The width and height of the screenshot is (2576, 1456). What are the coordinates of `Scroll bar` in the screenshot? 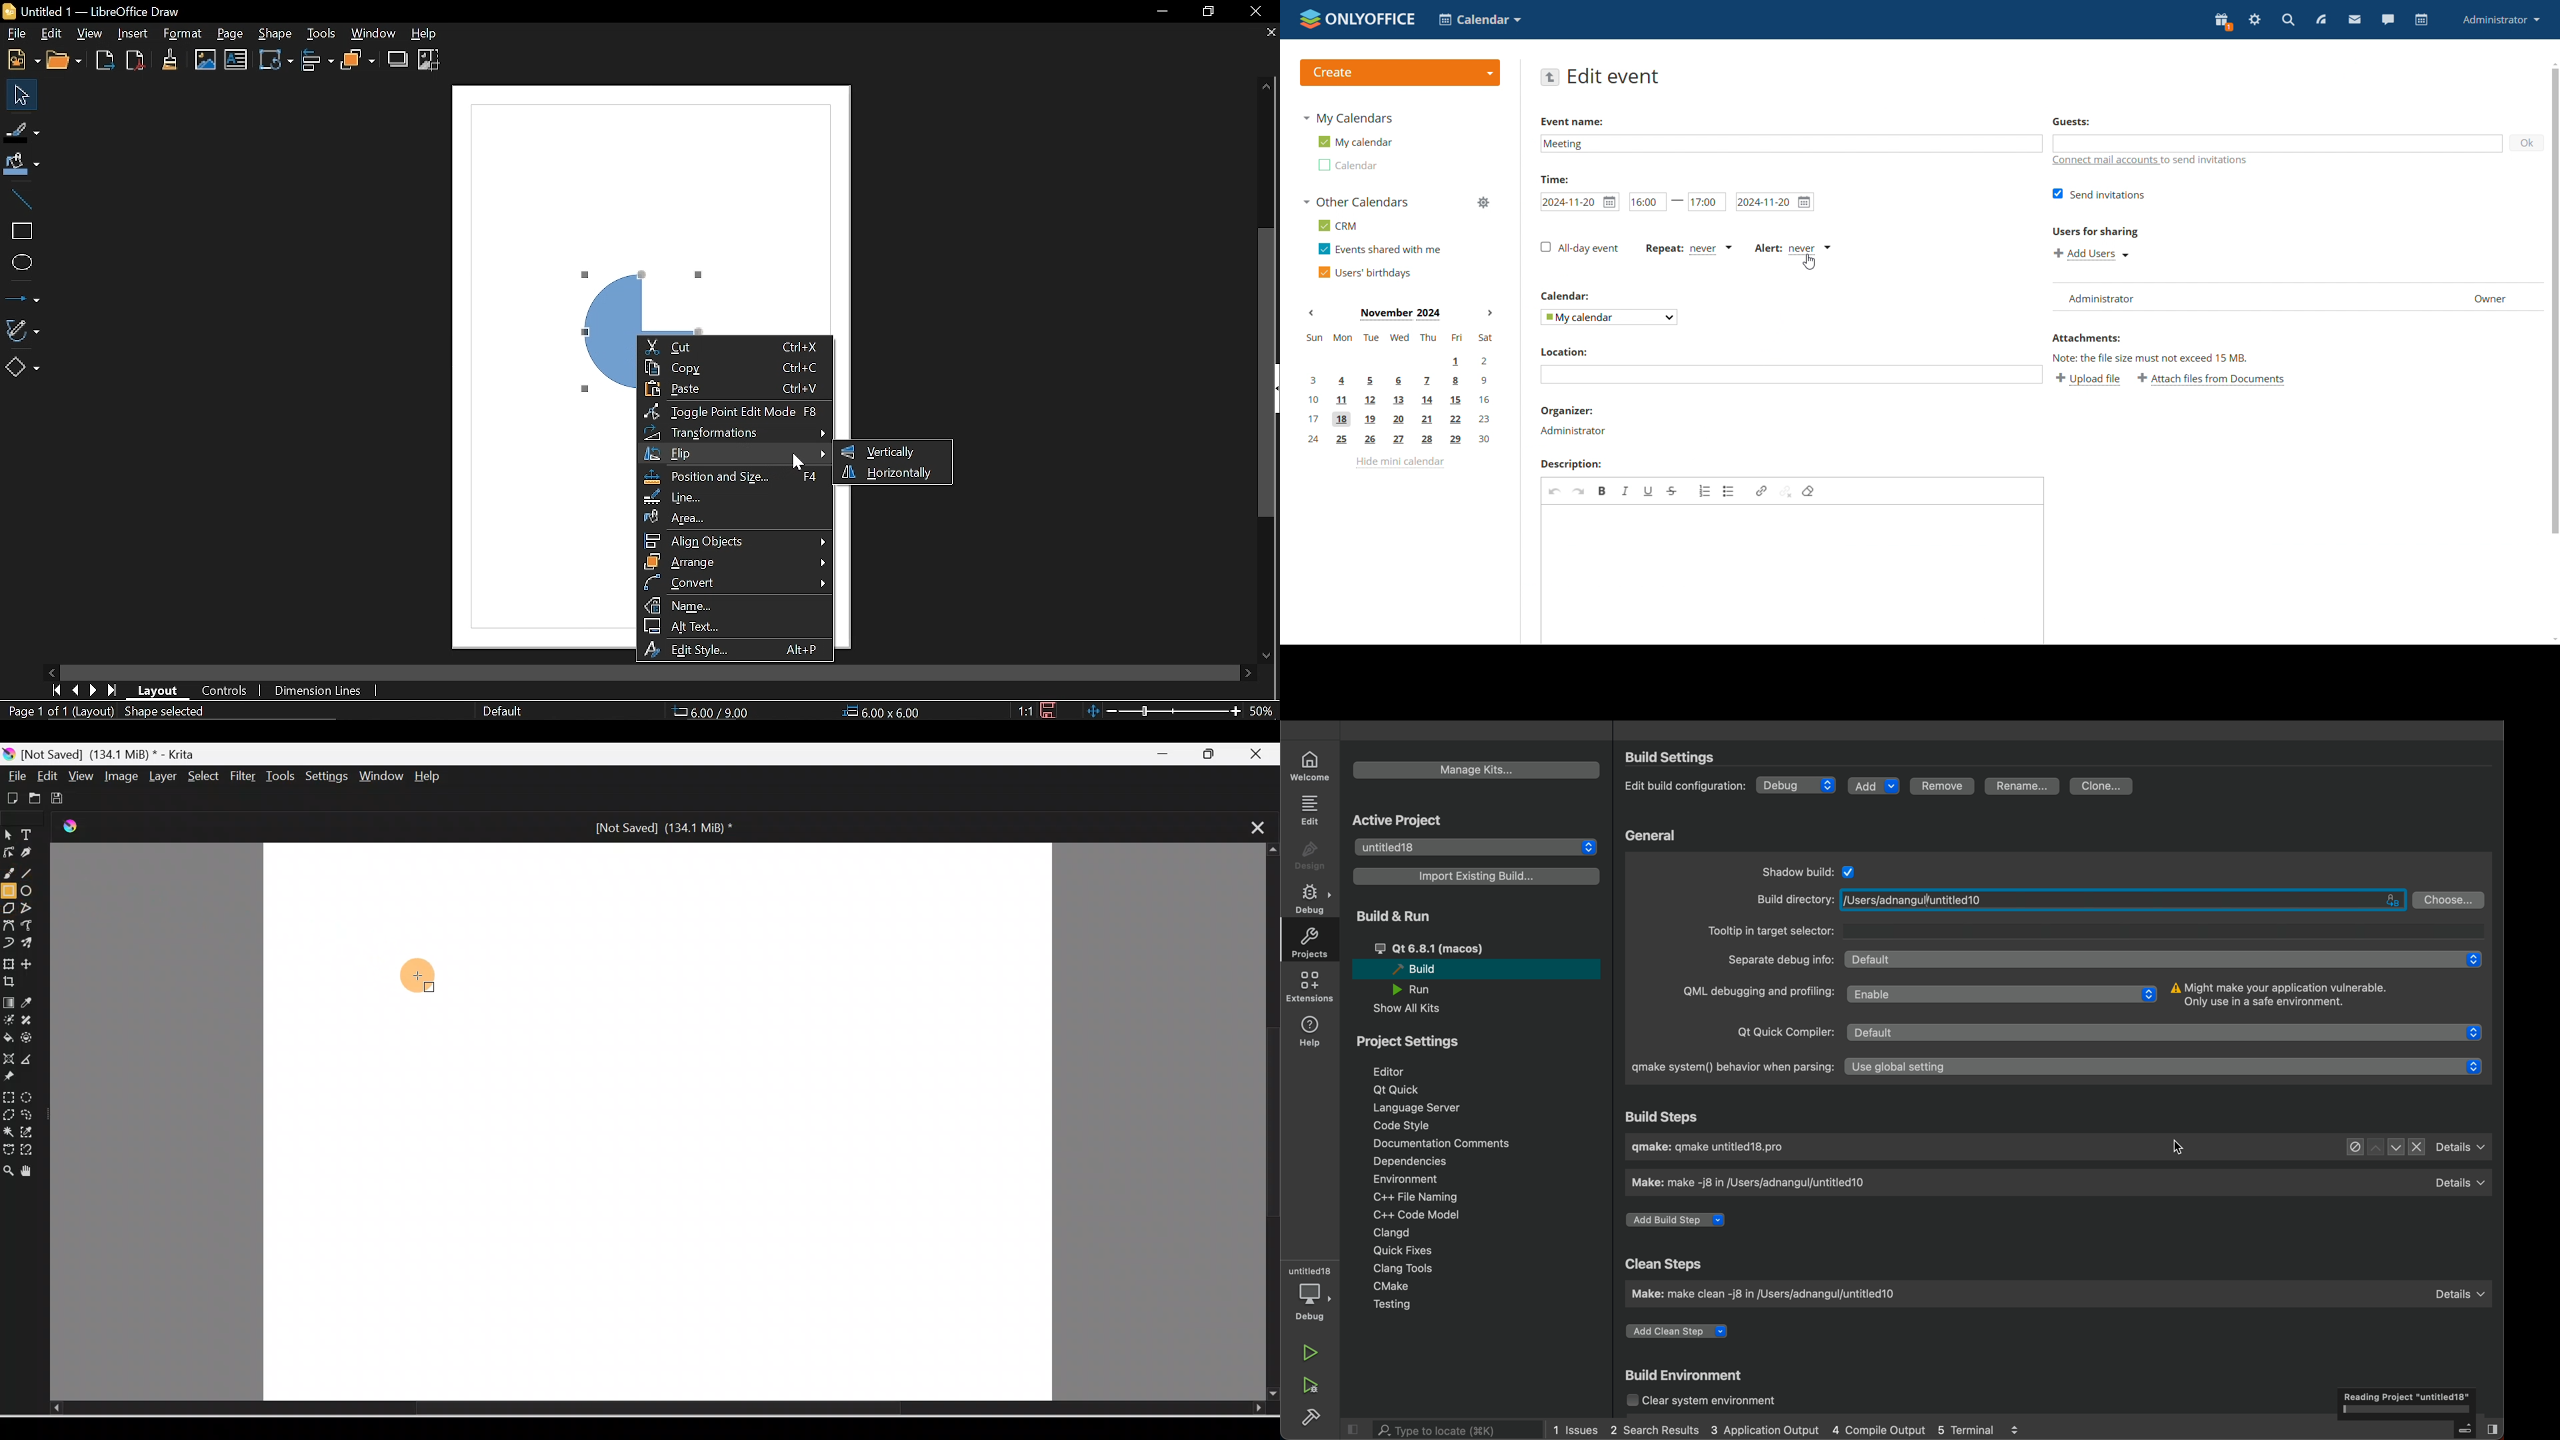 It's located at (637, 1409).